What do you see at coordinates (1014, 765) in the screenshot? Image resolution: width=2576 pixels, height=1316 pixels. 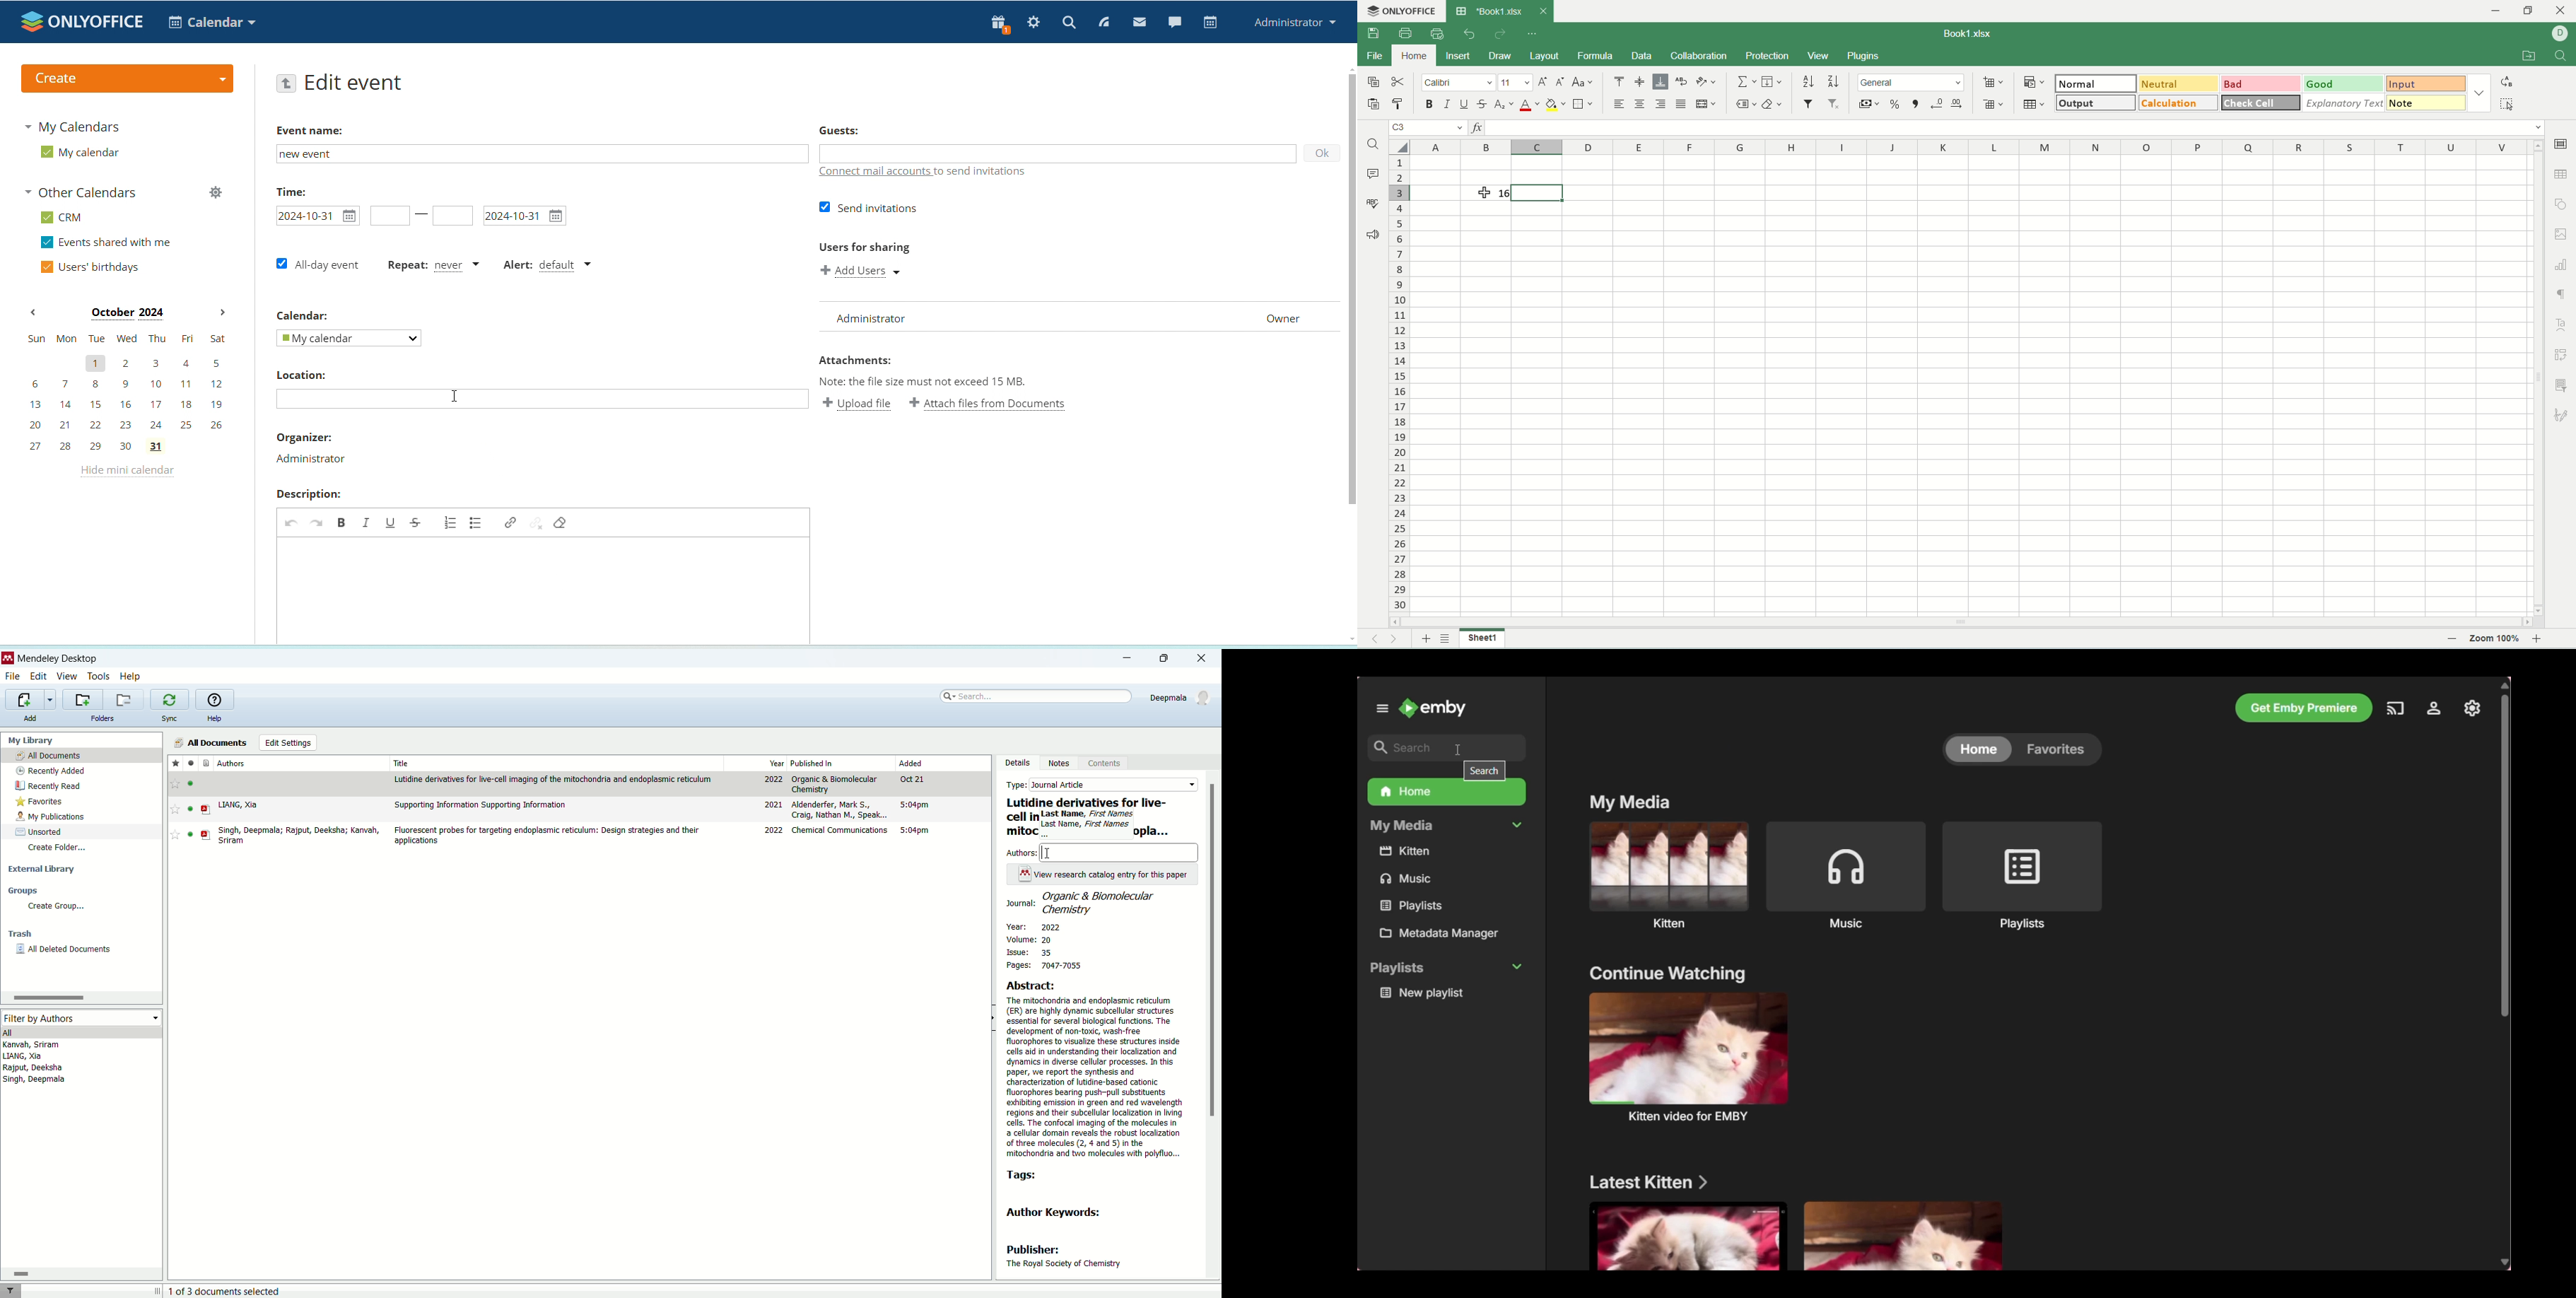 I see `details` at bounding box center [1014, 765].